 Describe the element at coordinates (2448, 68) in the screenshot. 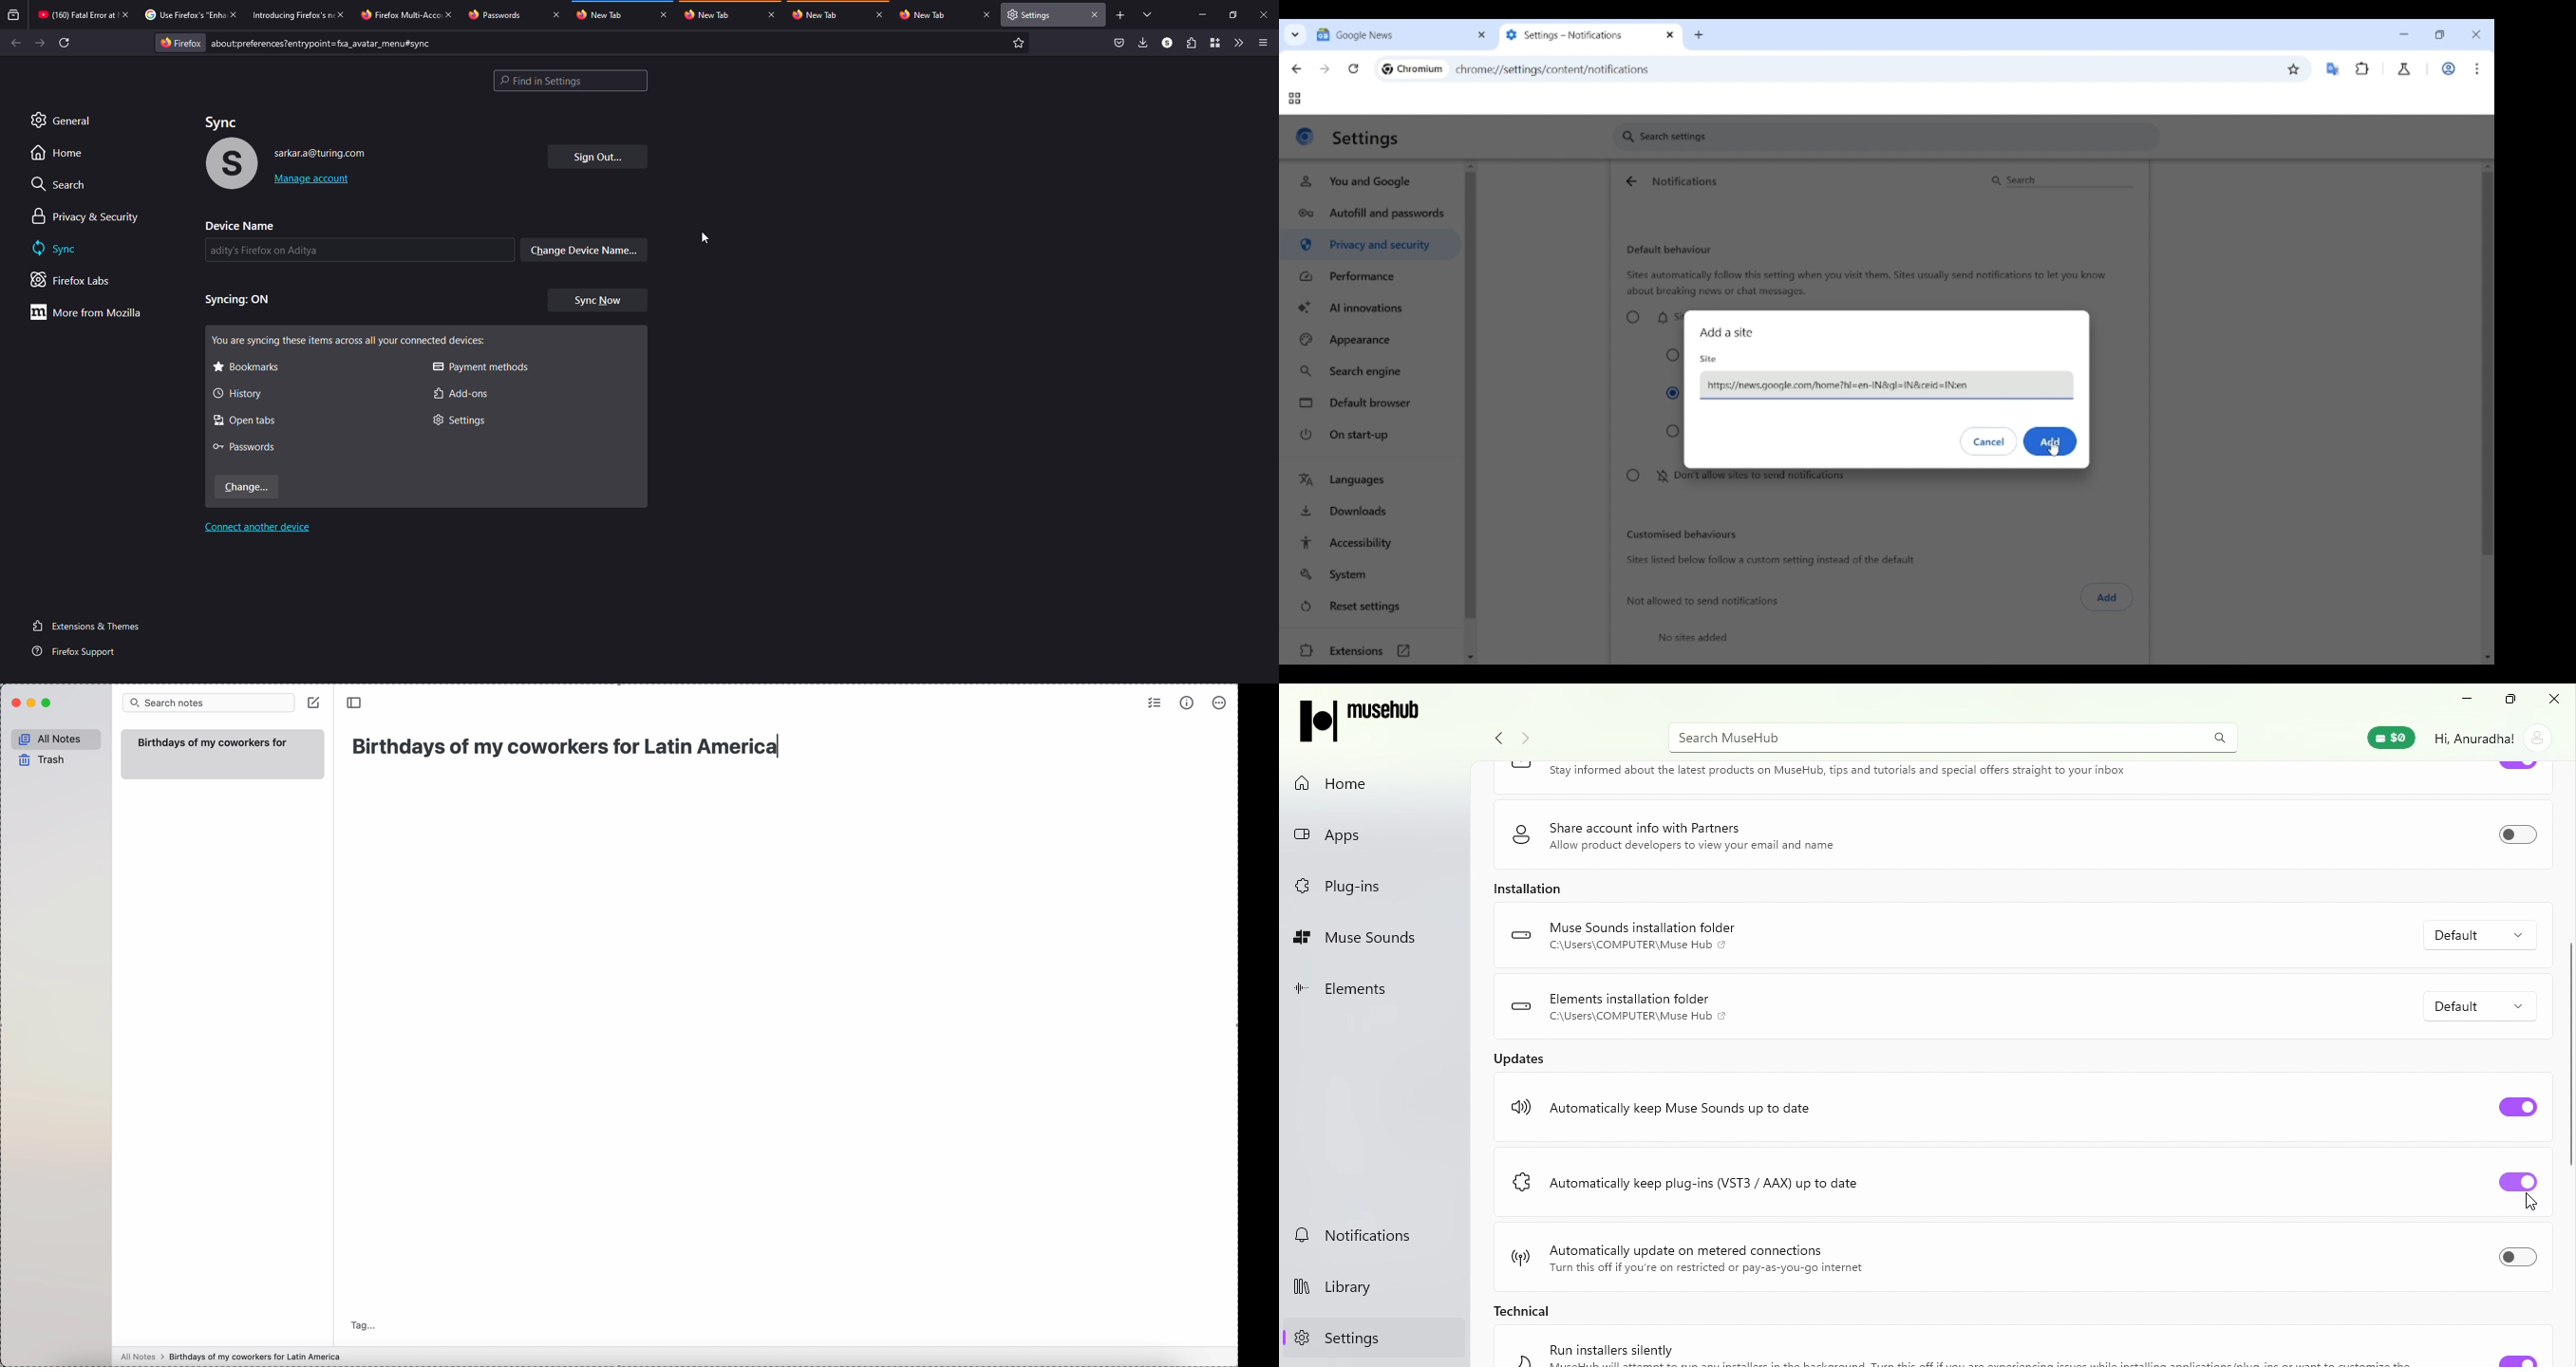

I see `Work` at that location.